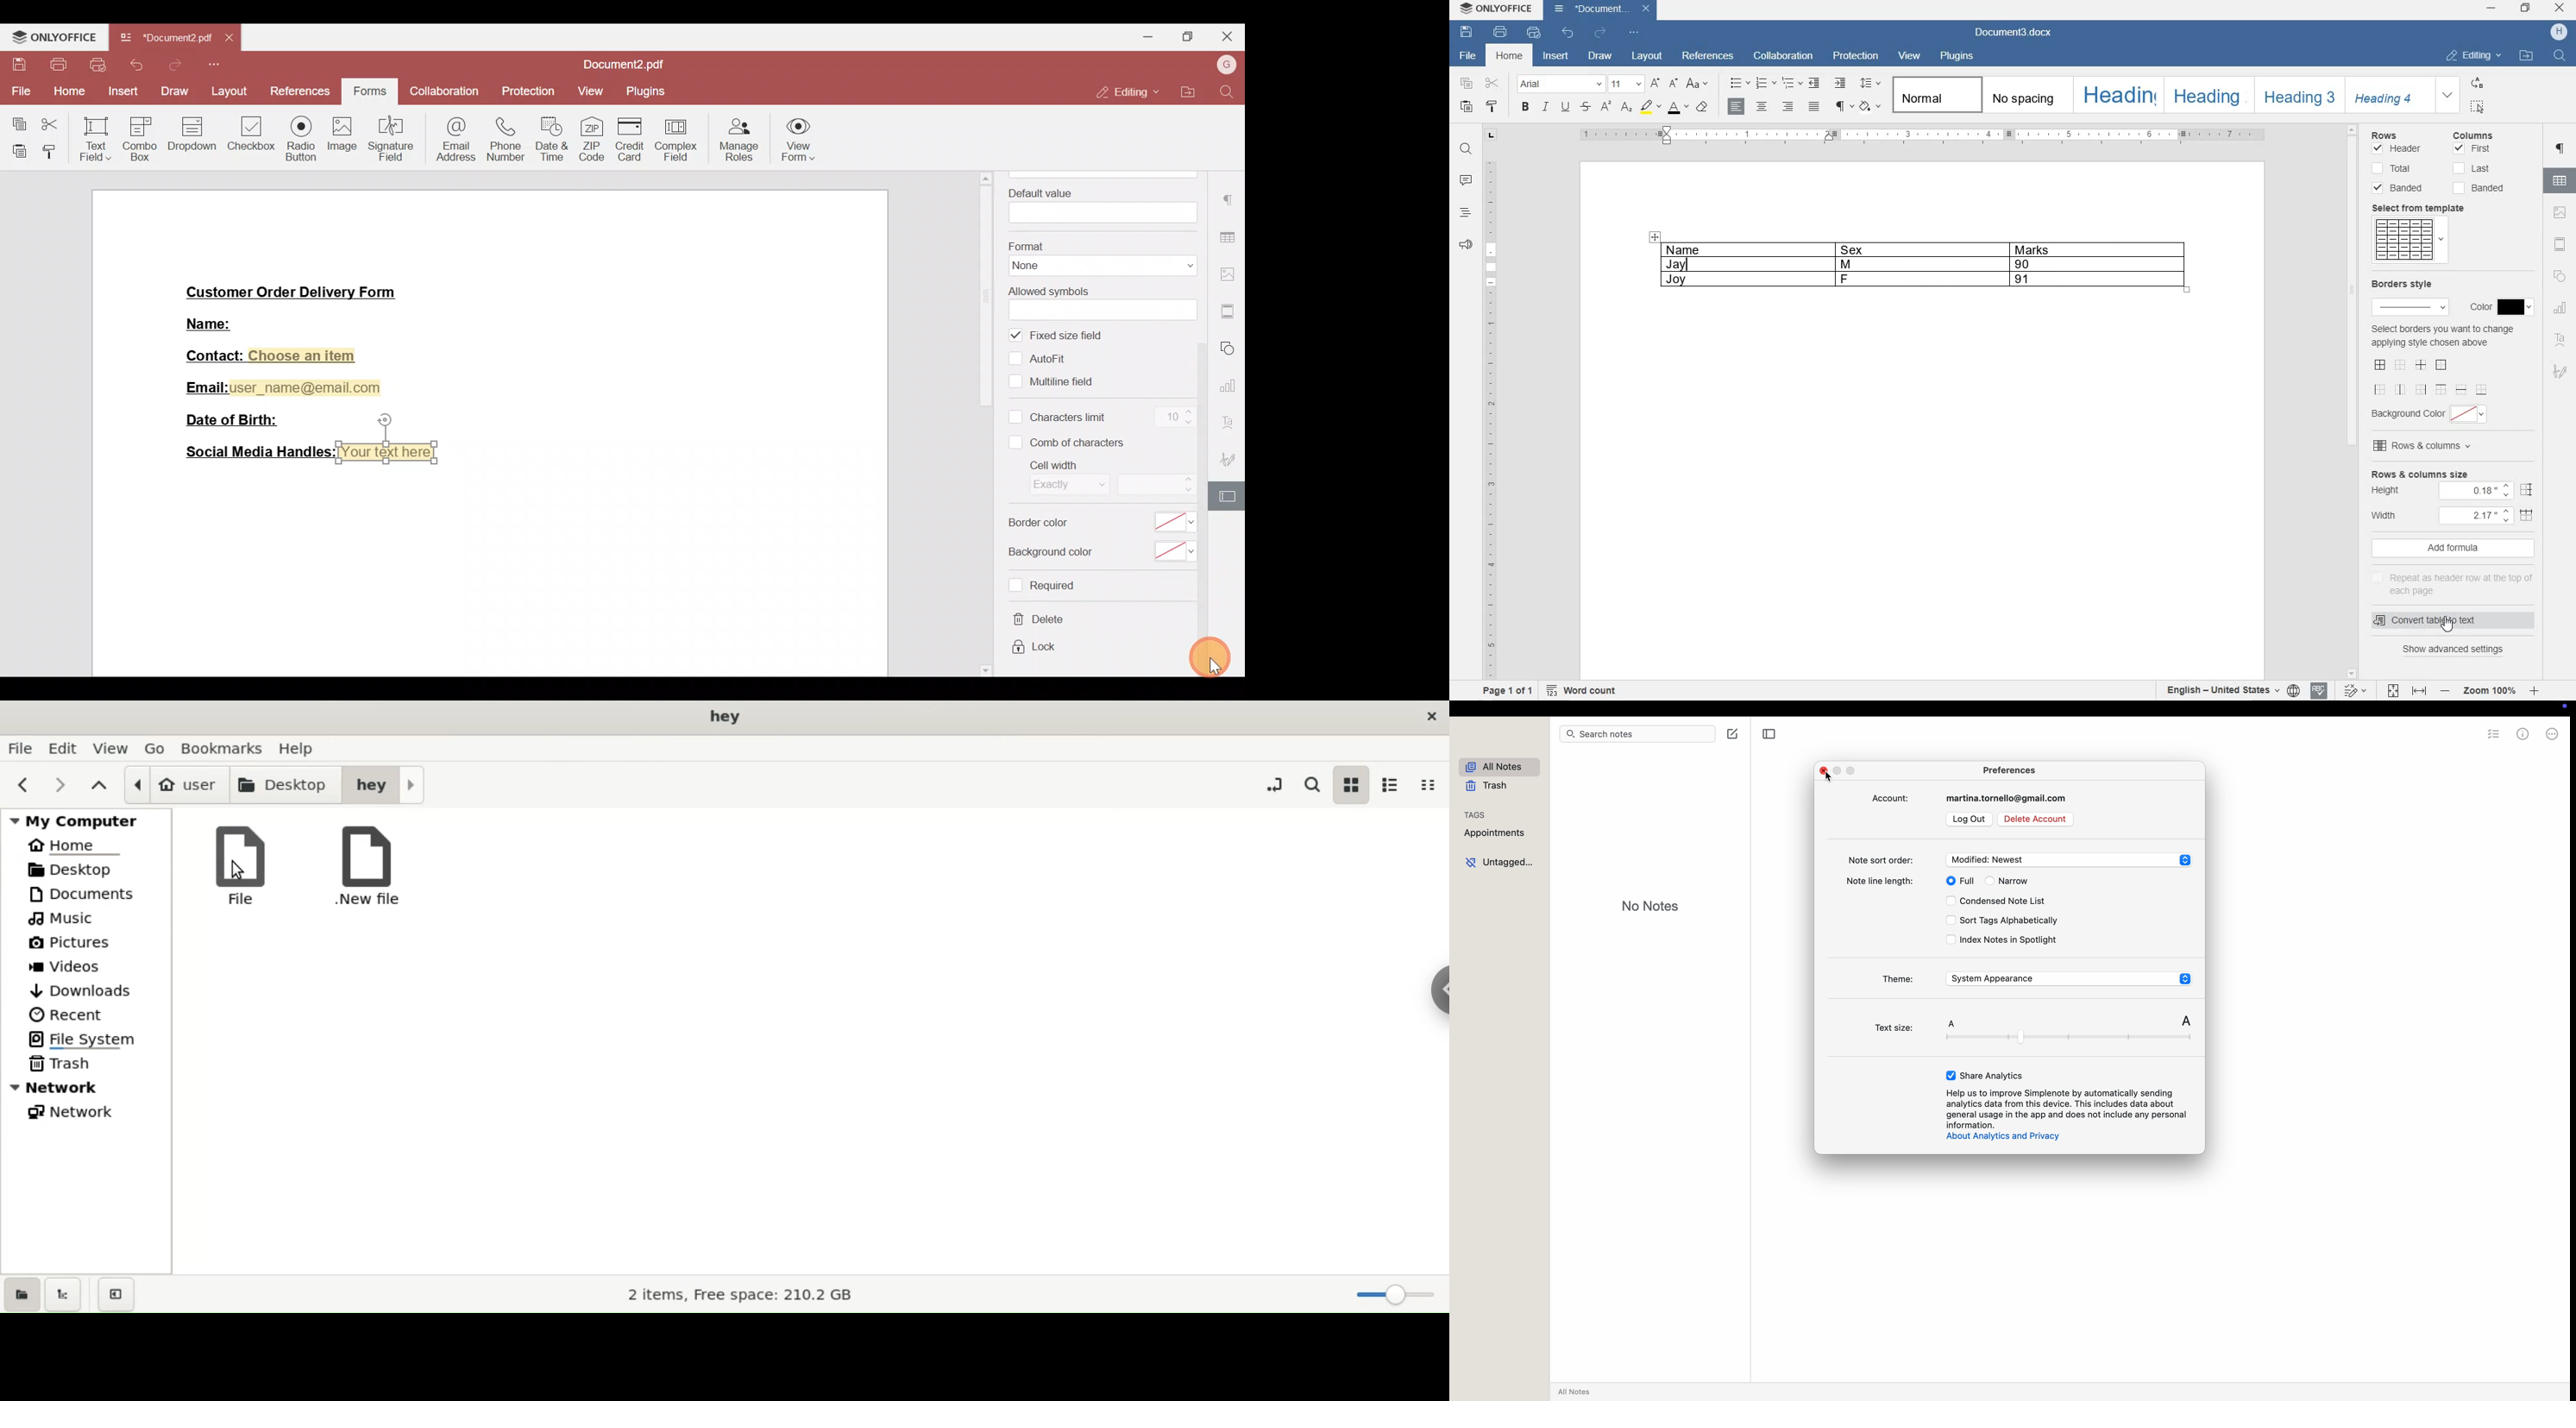 Image resolution: width=2576 pixels, height=1428 pixels. I want to click on NORMAL, so click(1932, 95).